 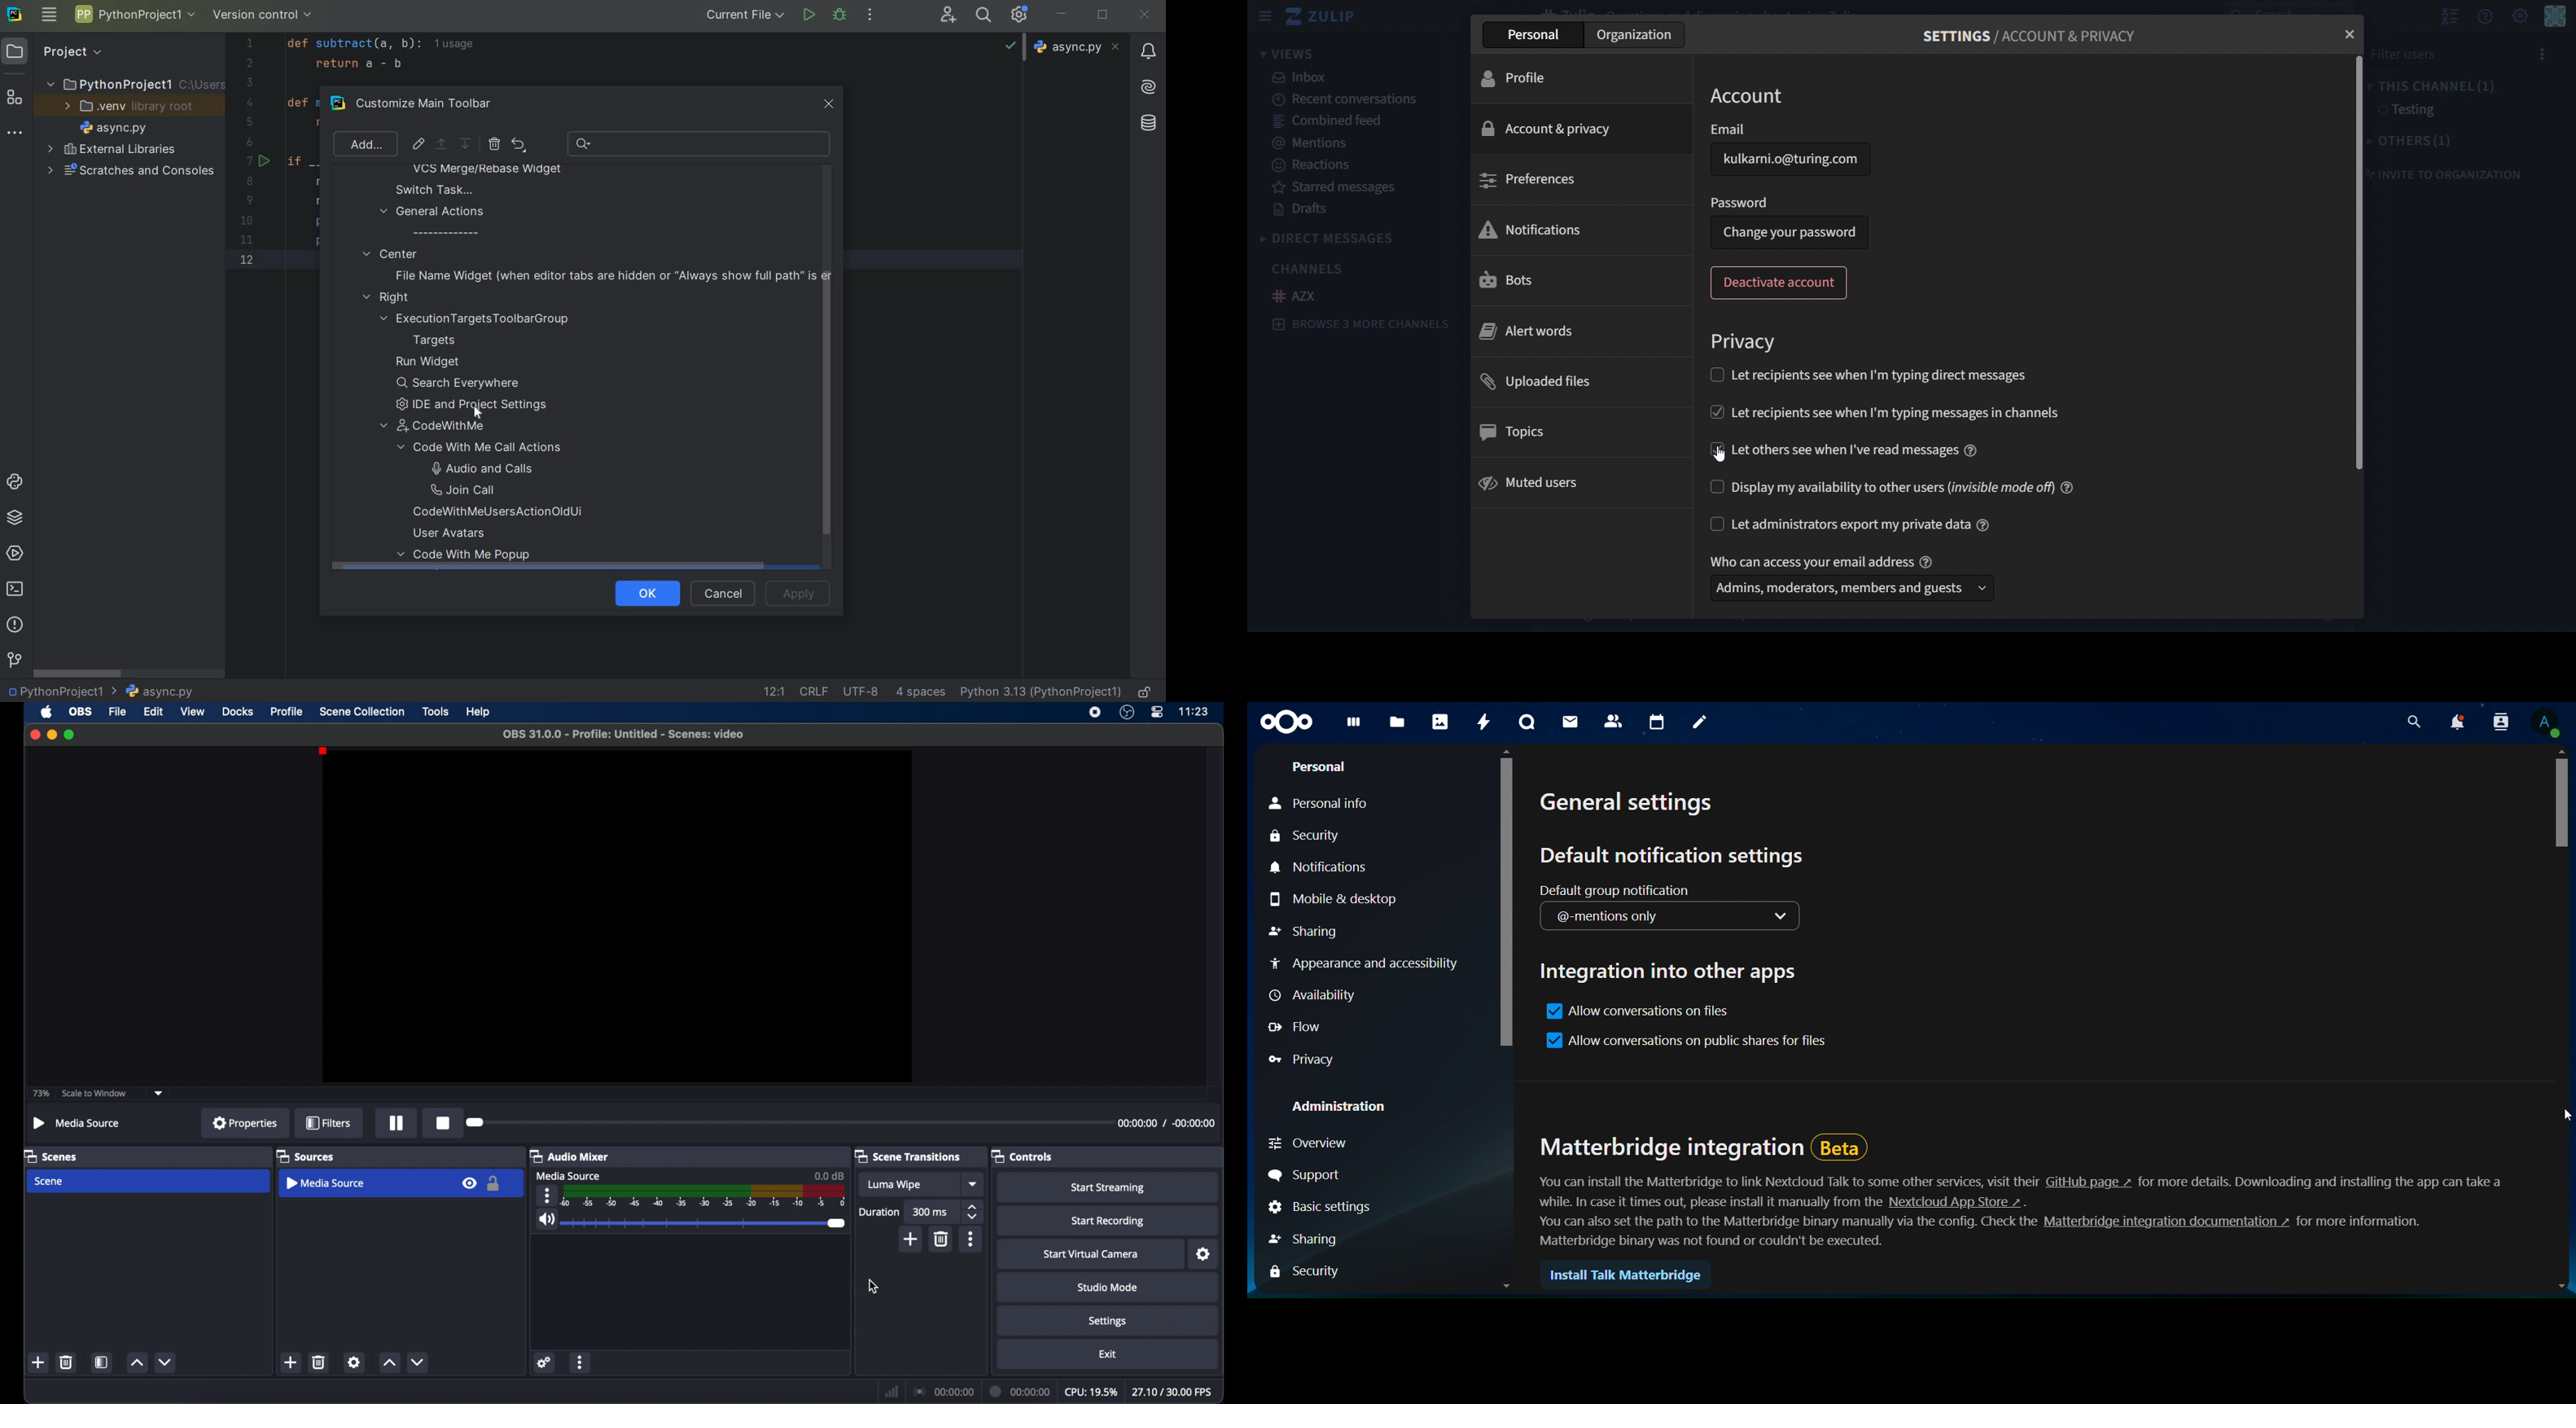 I want to click on integration into other apps, so click(x=1672, y=969).